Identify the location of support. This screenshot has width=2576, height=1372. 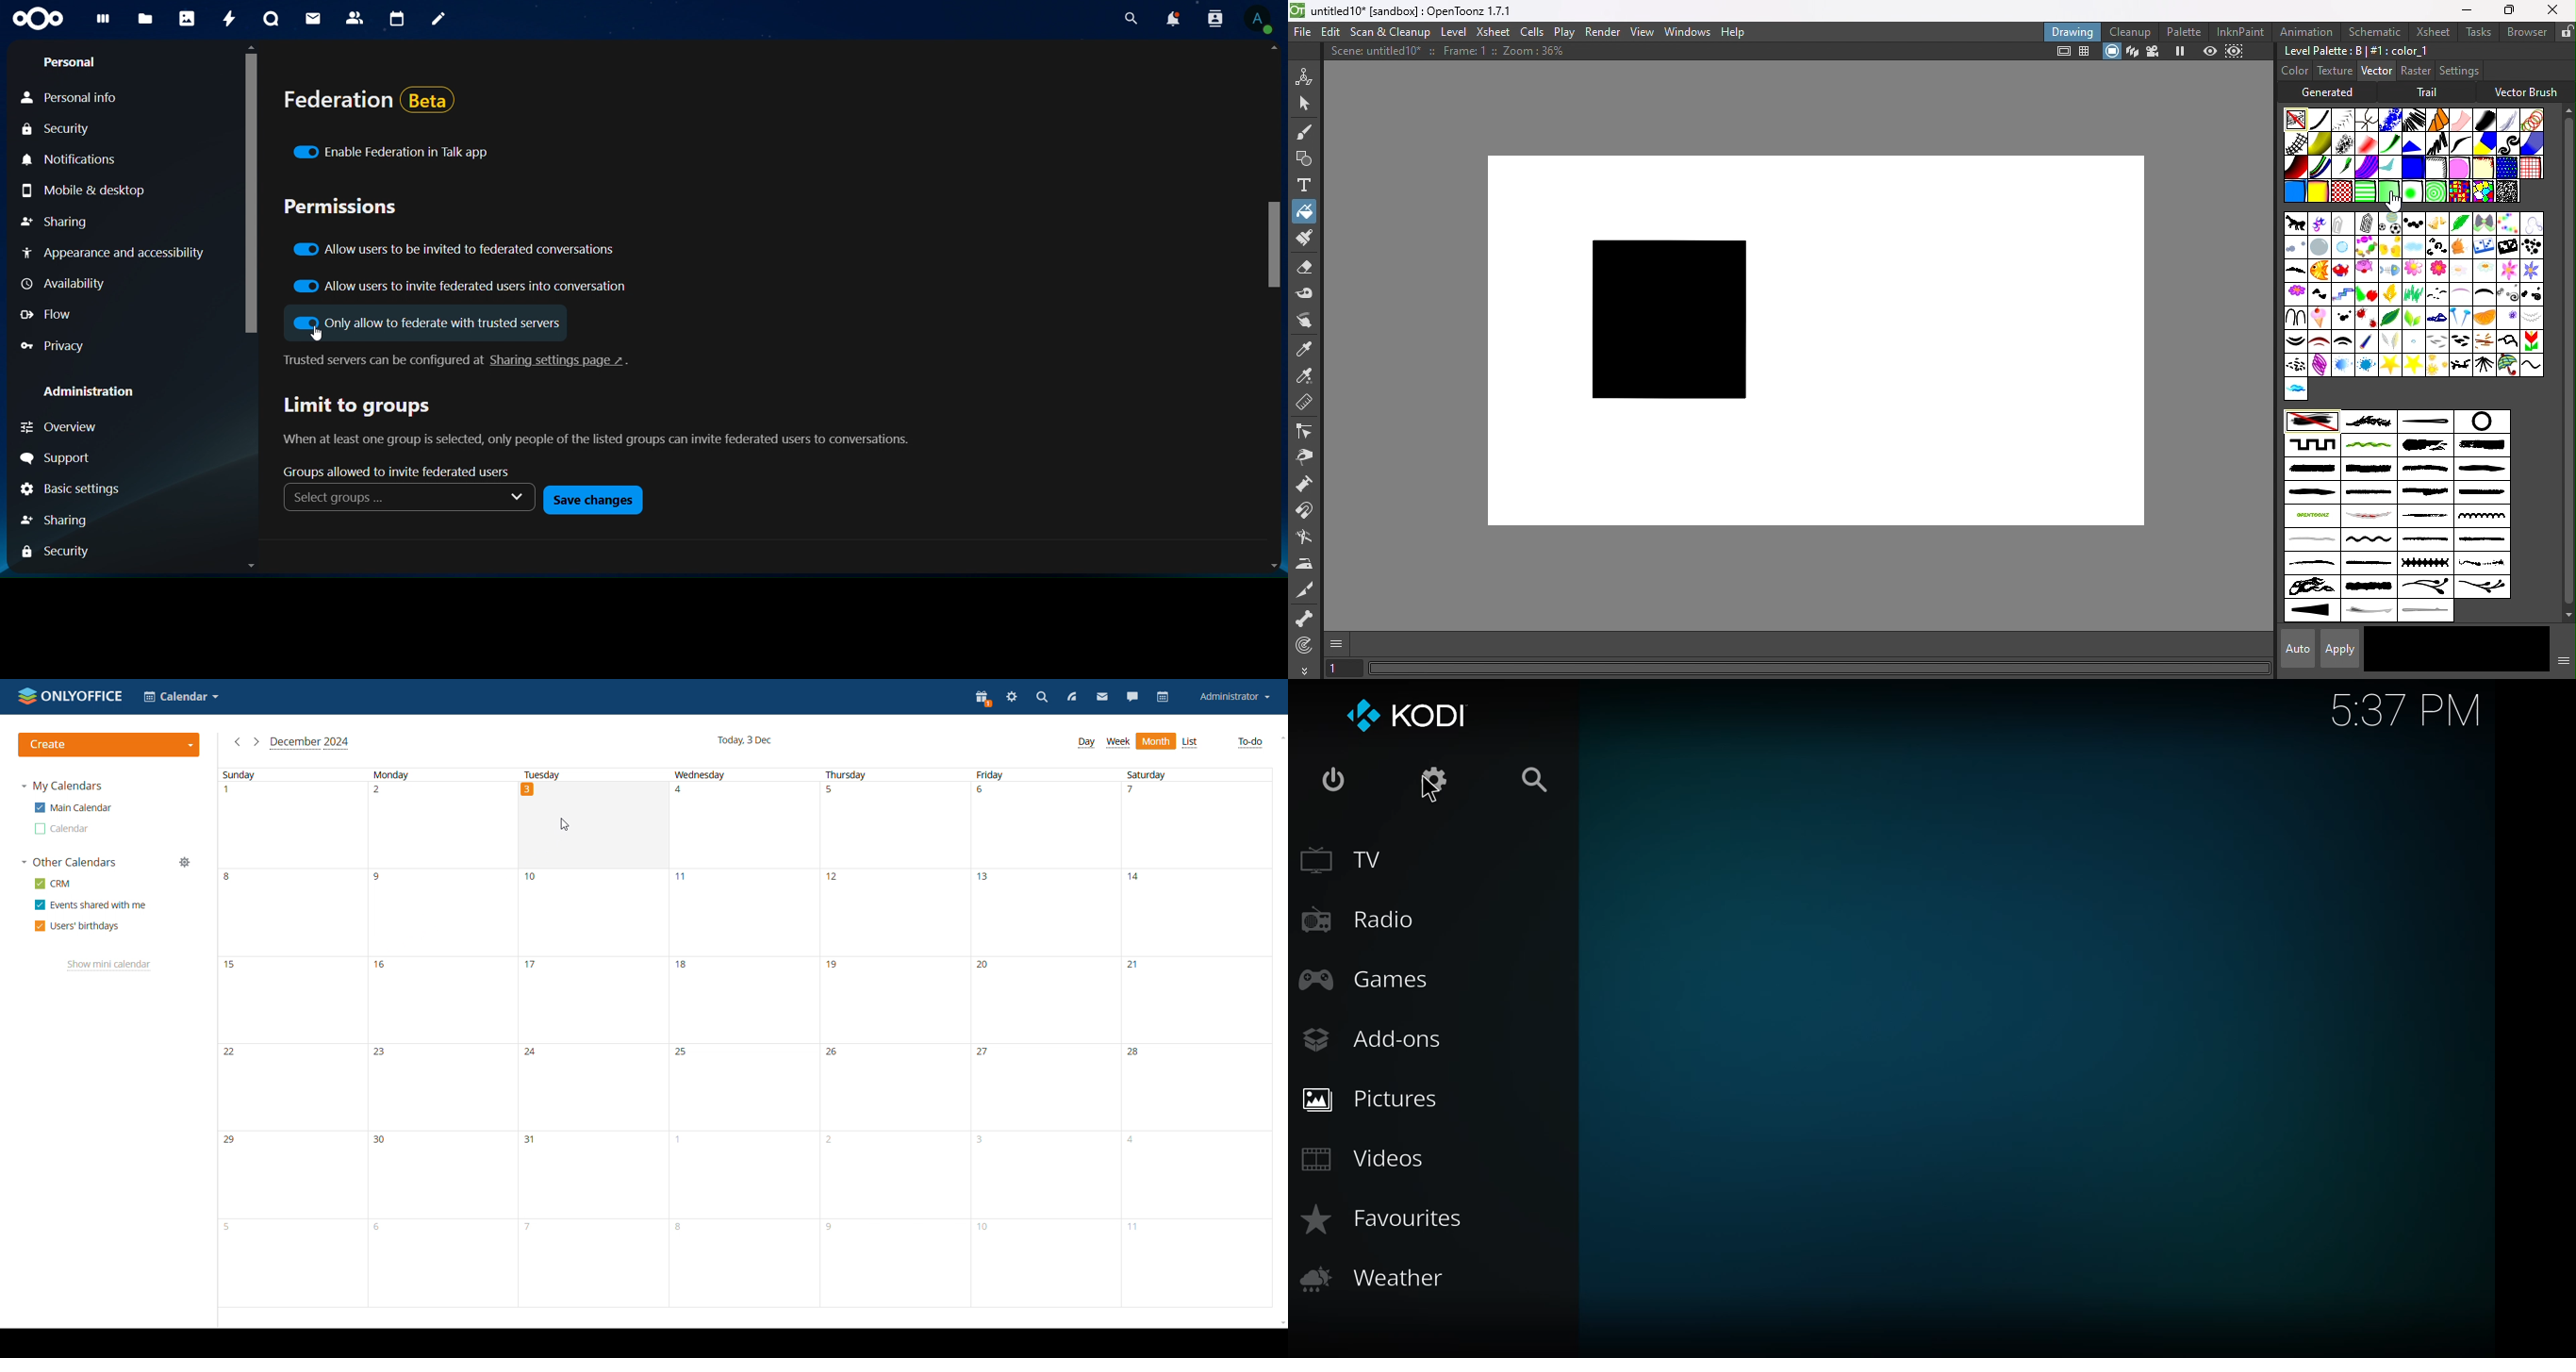
(58, 459).